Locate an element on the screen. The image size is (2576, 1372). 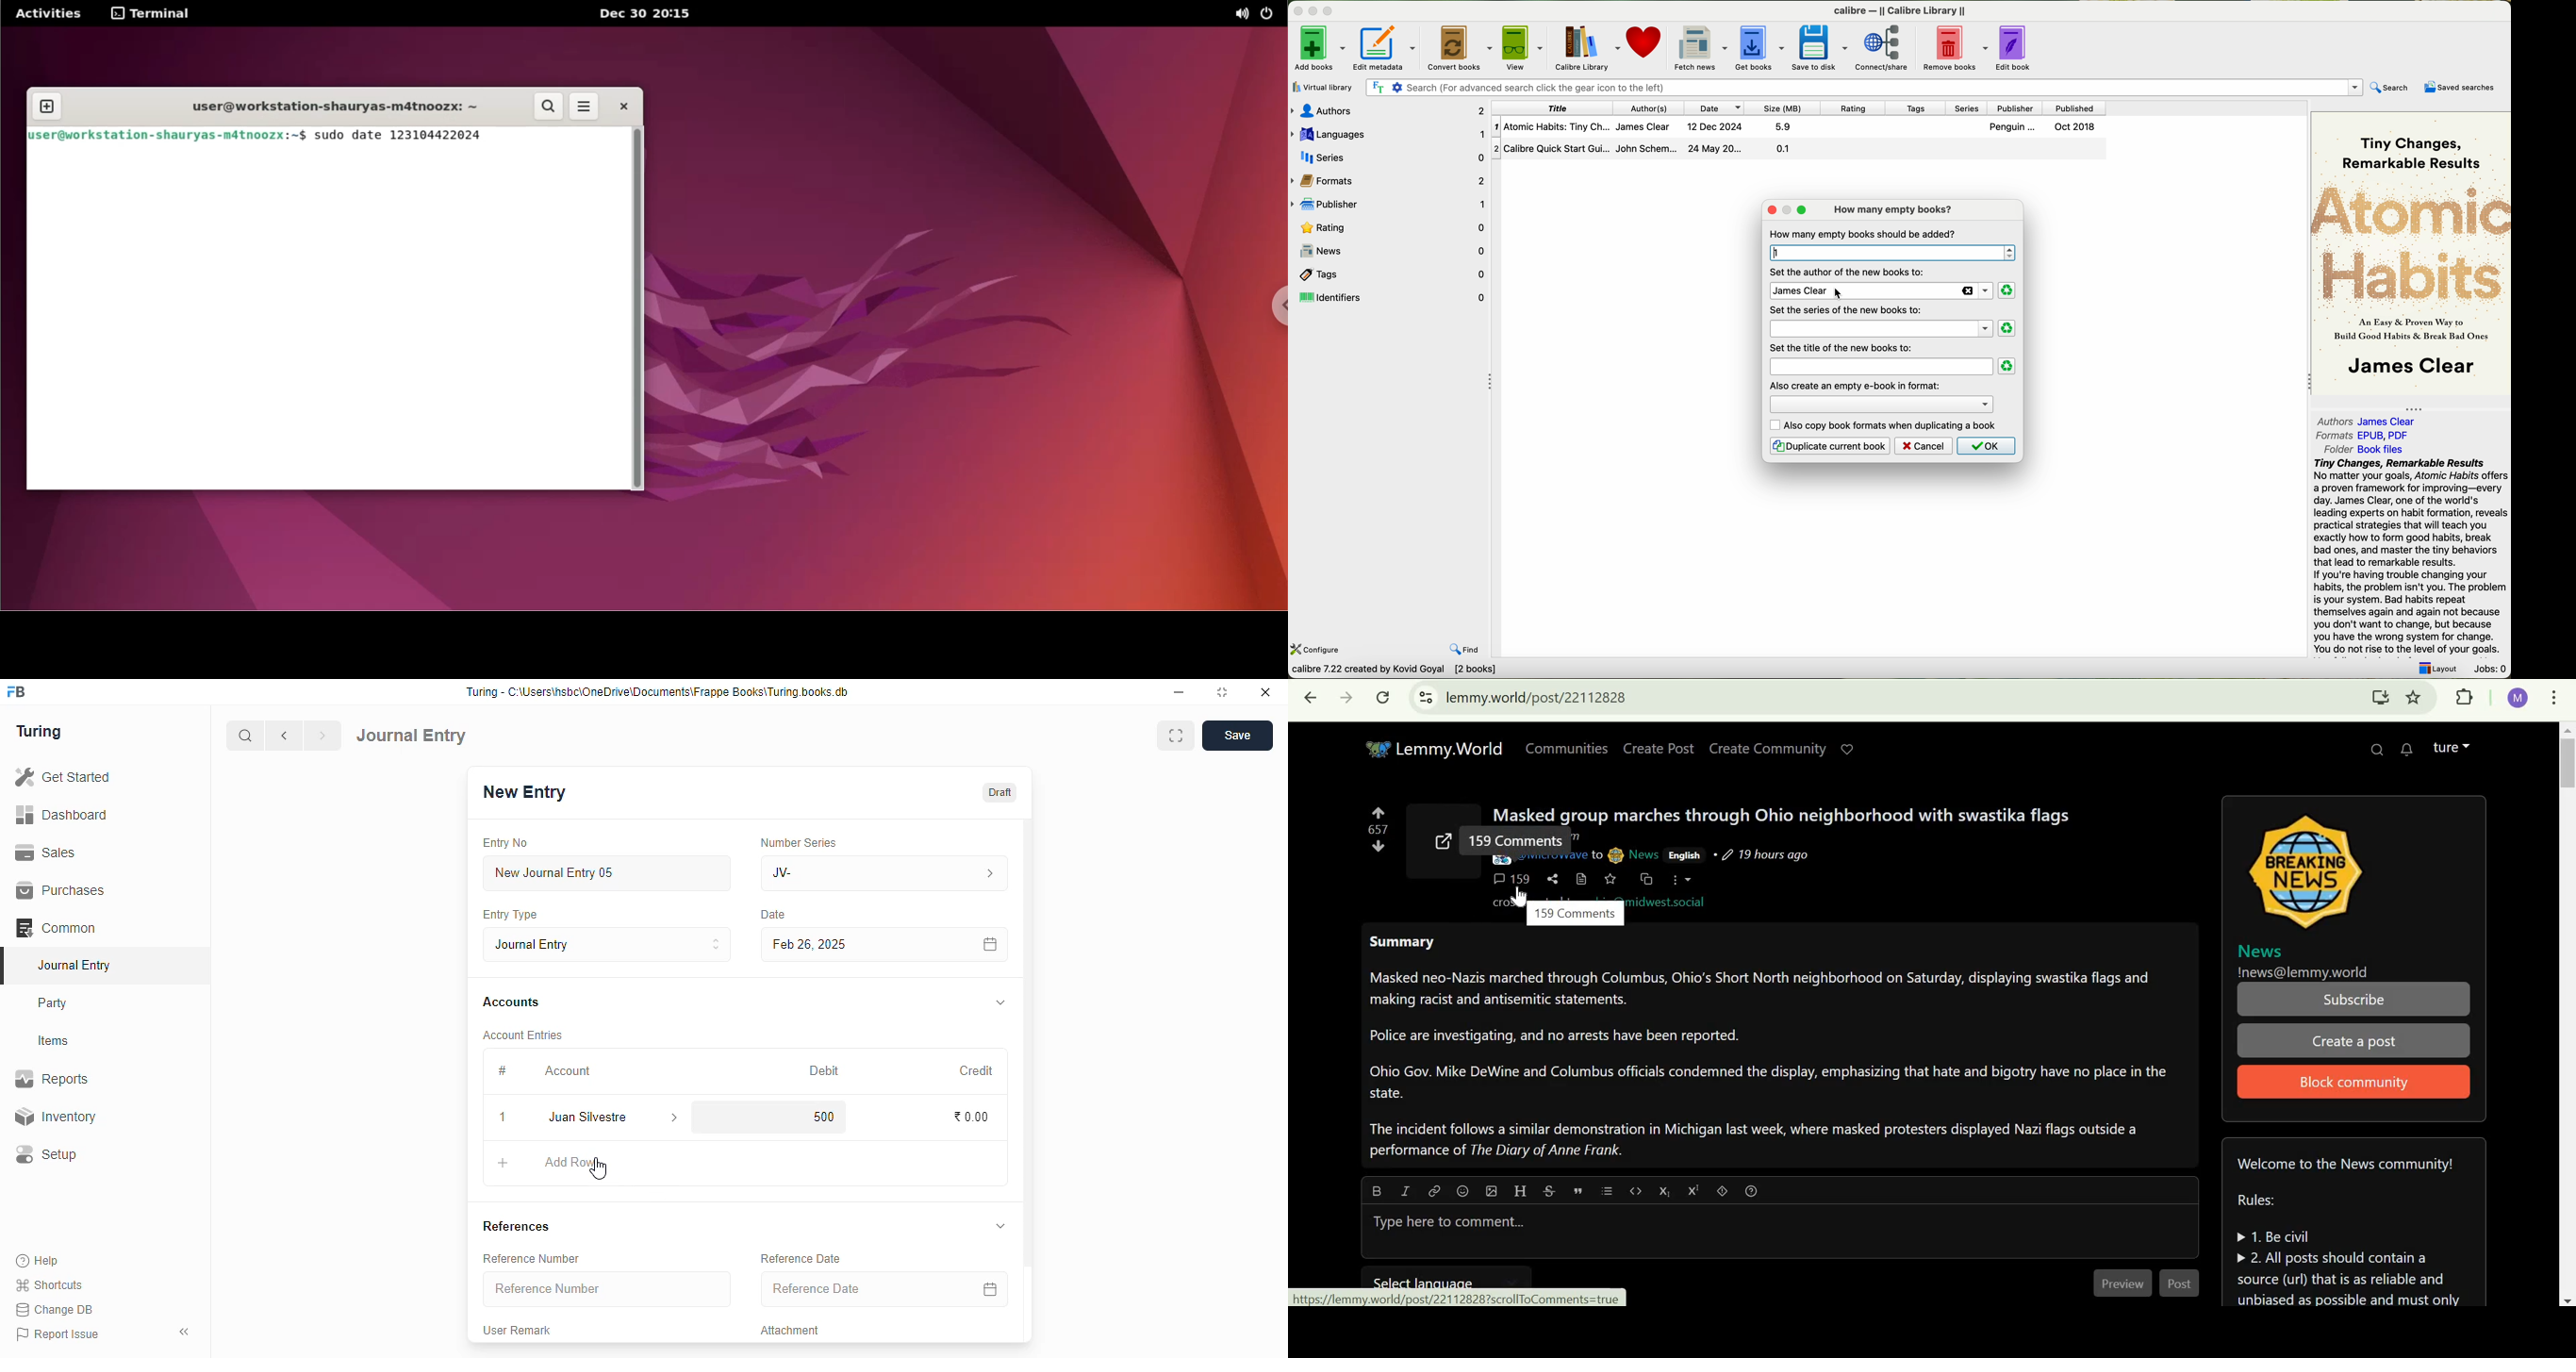
account entries is located at coordinates (522, 1035).